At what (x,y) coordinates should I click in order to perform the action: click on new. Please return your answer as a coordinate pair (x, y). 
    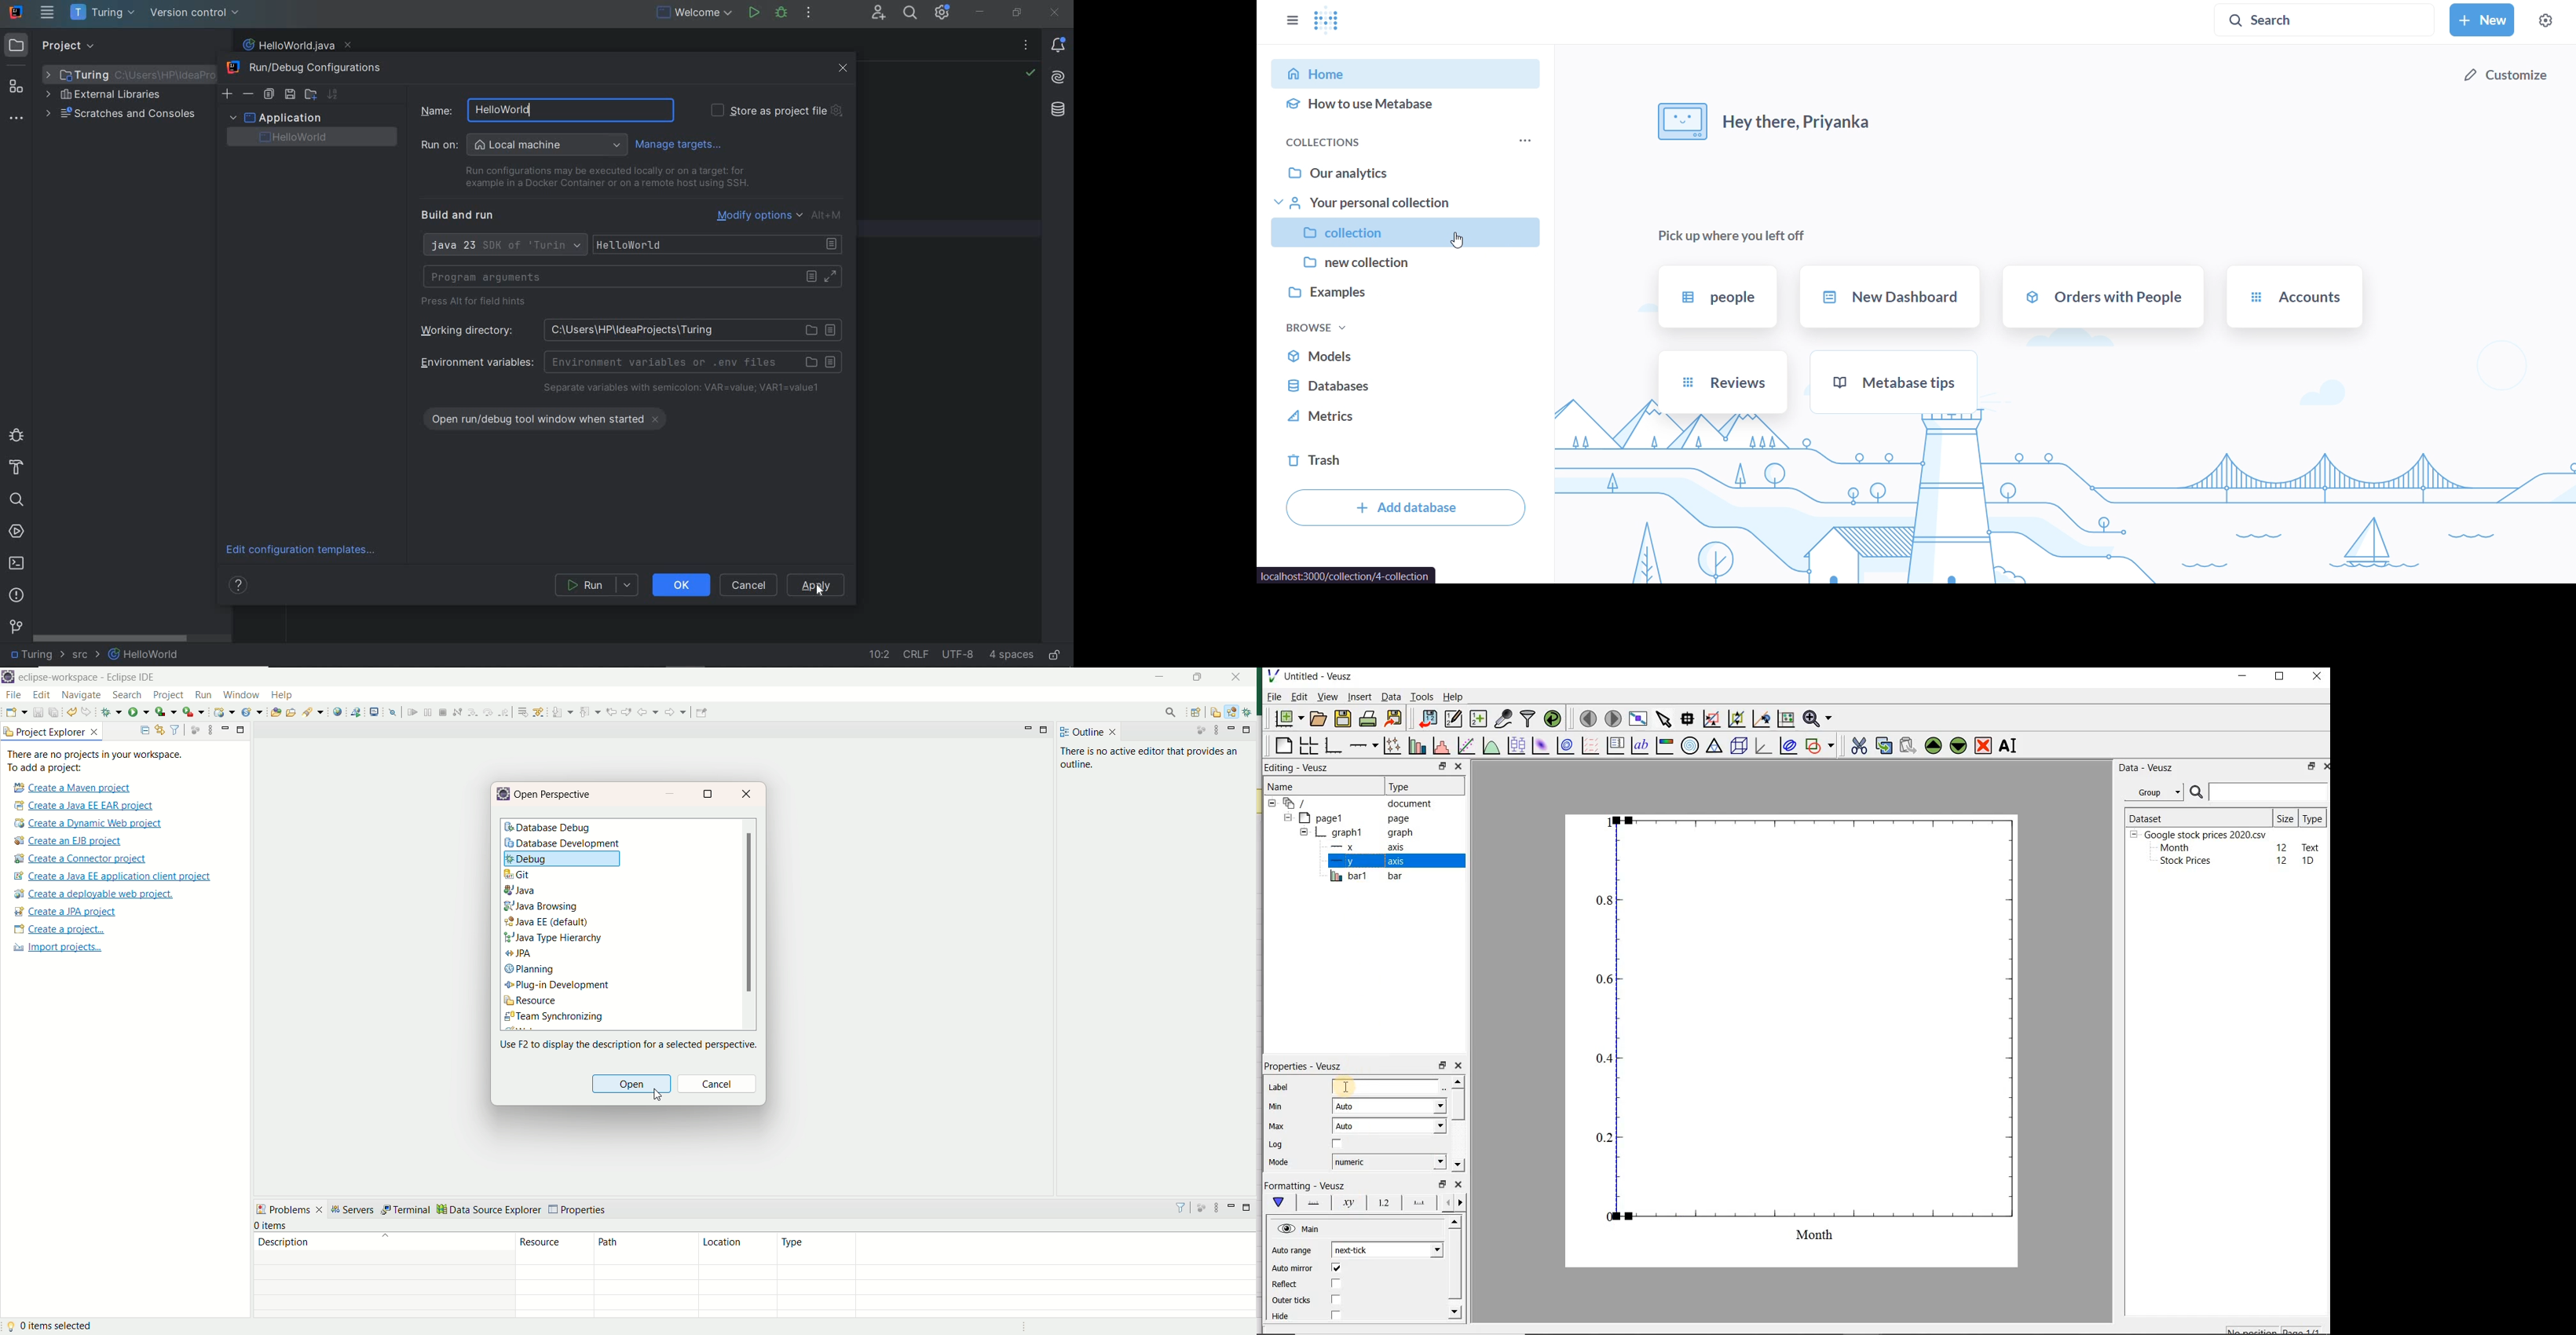
    Looking at the image, I should click on (2481, 20).